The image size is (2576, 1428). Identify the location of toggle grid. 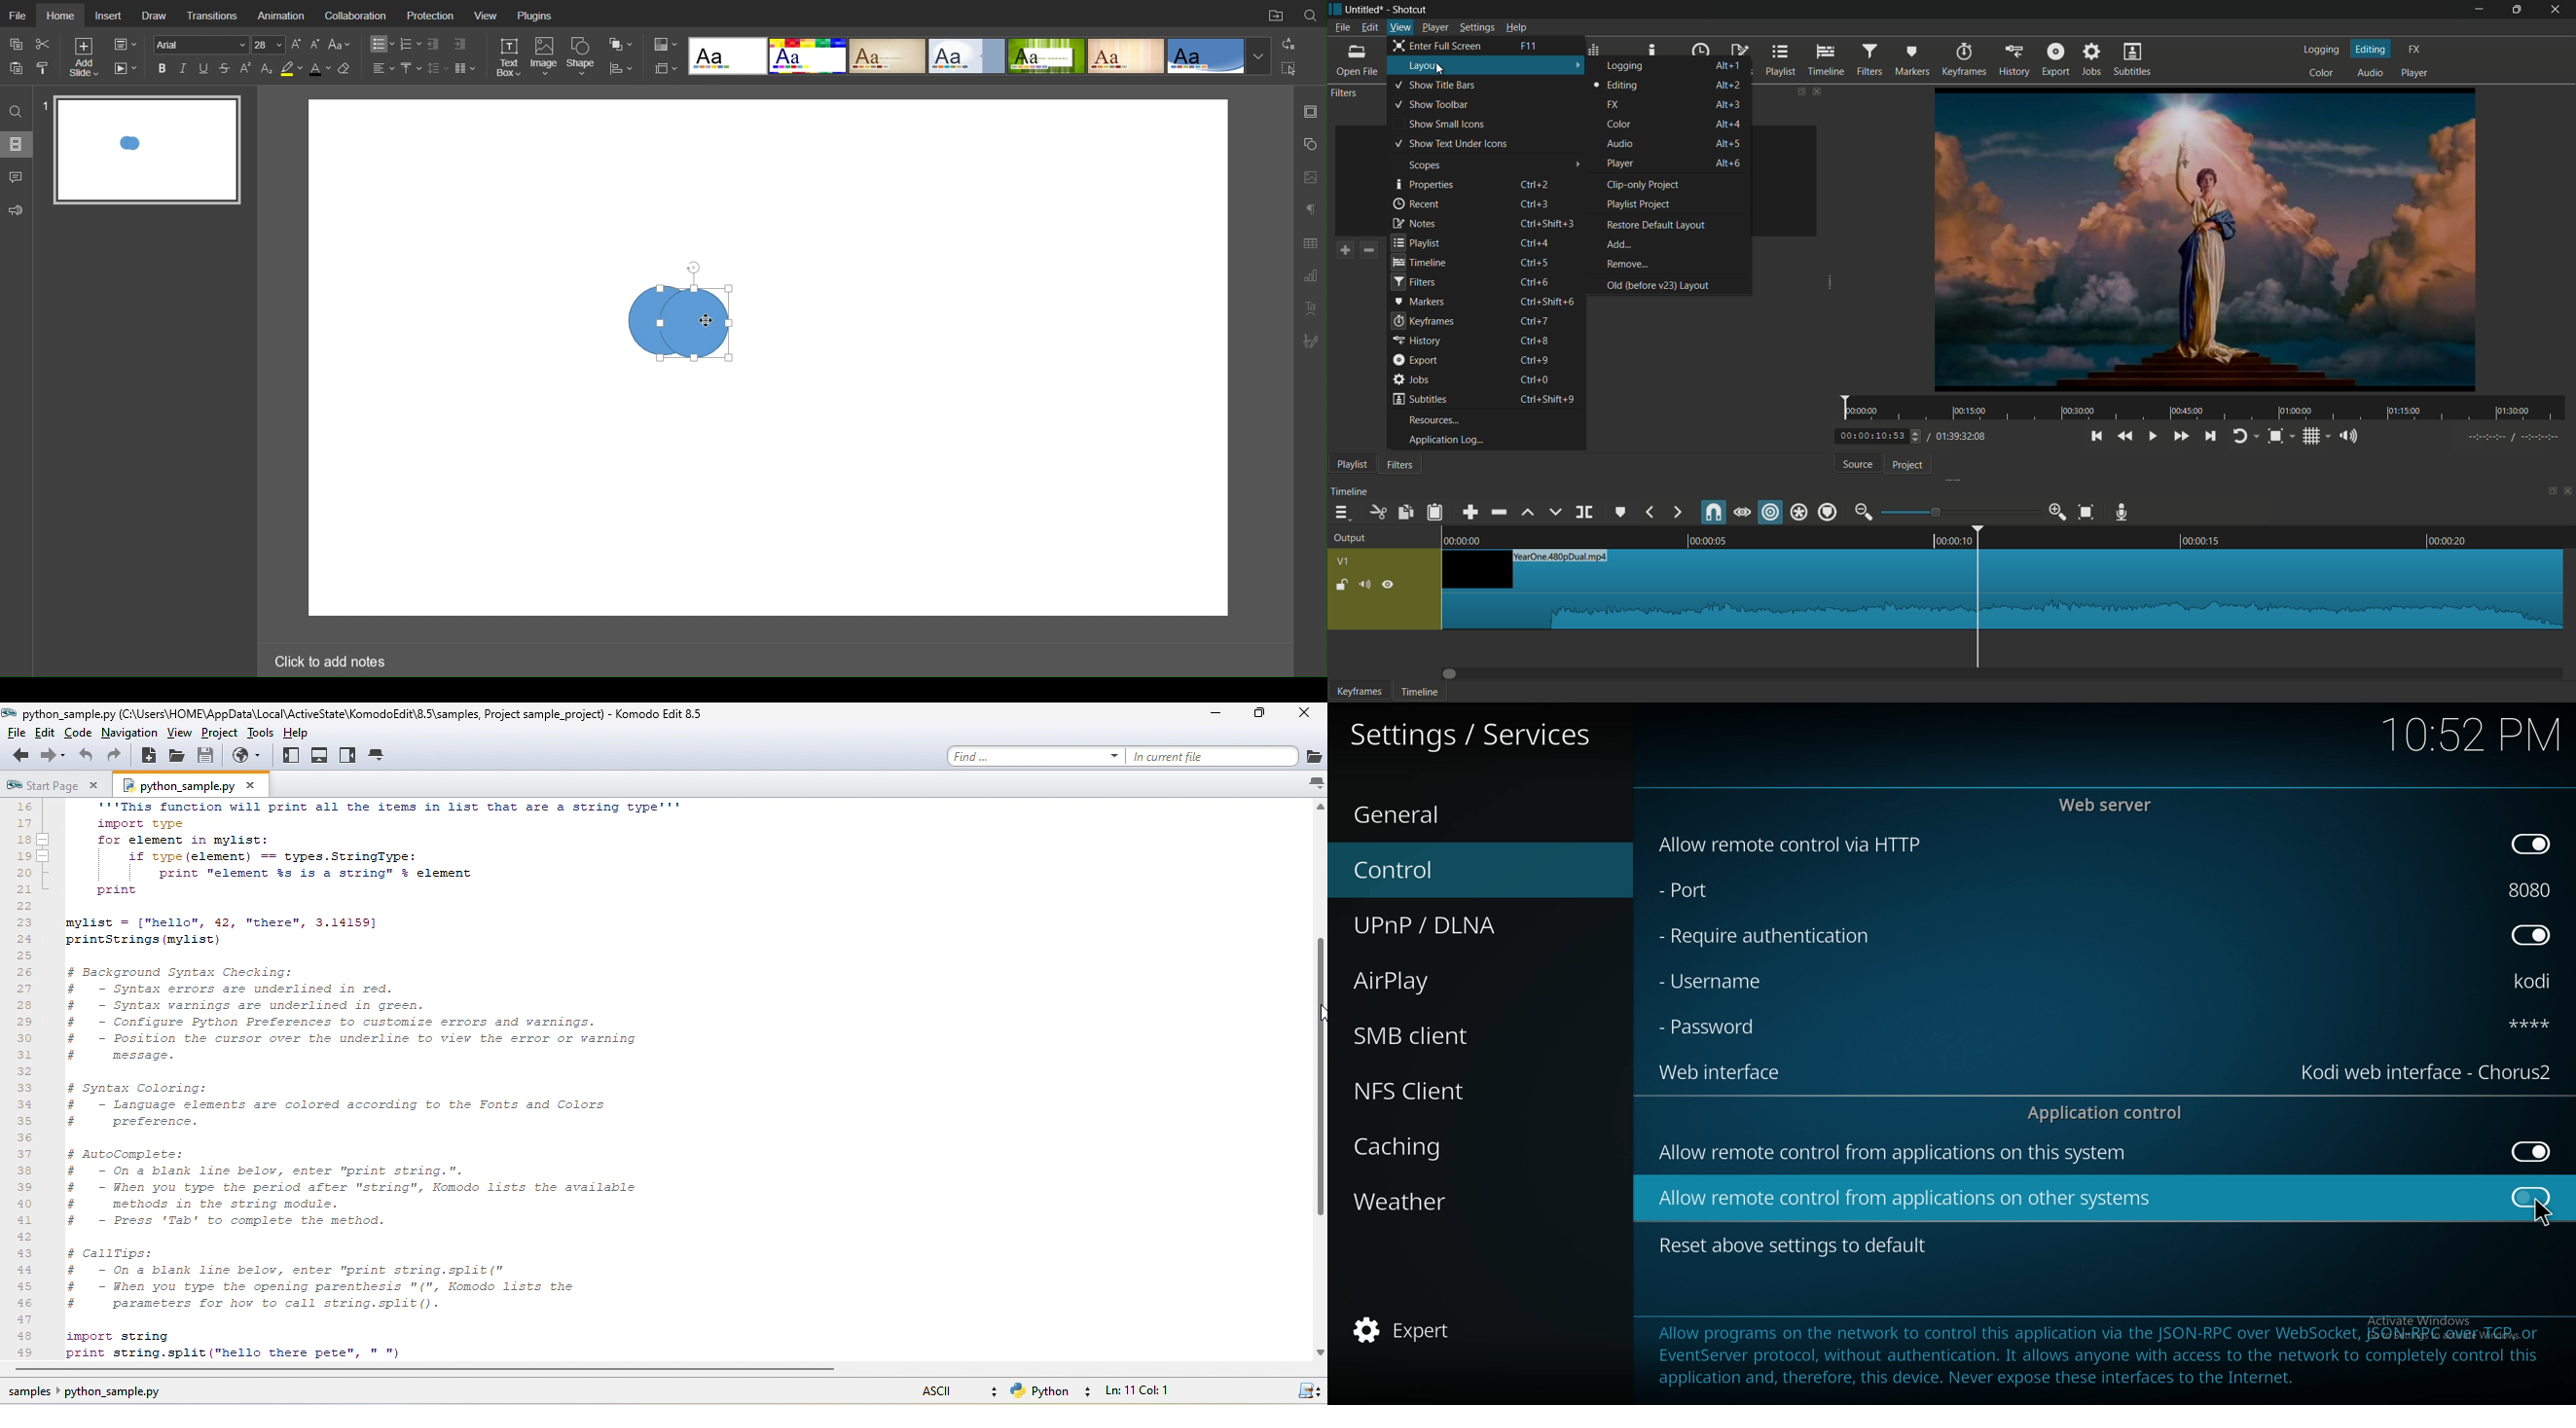
(2312, 436).